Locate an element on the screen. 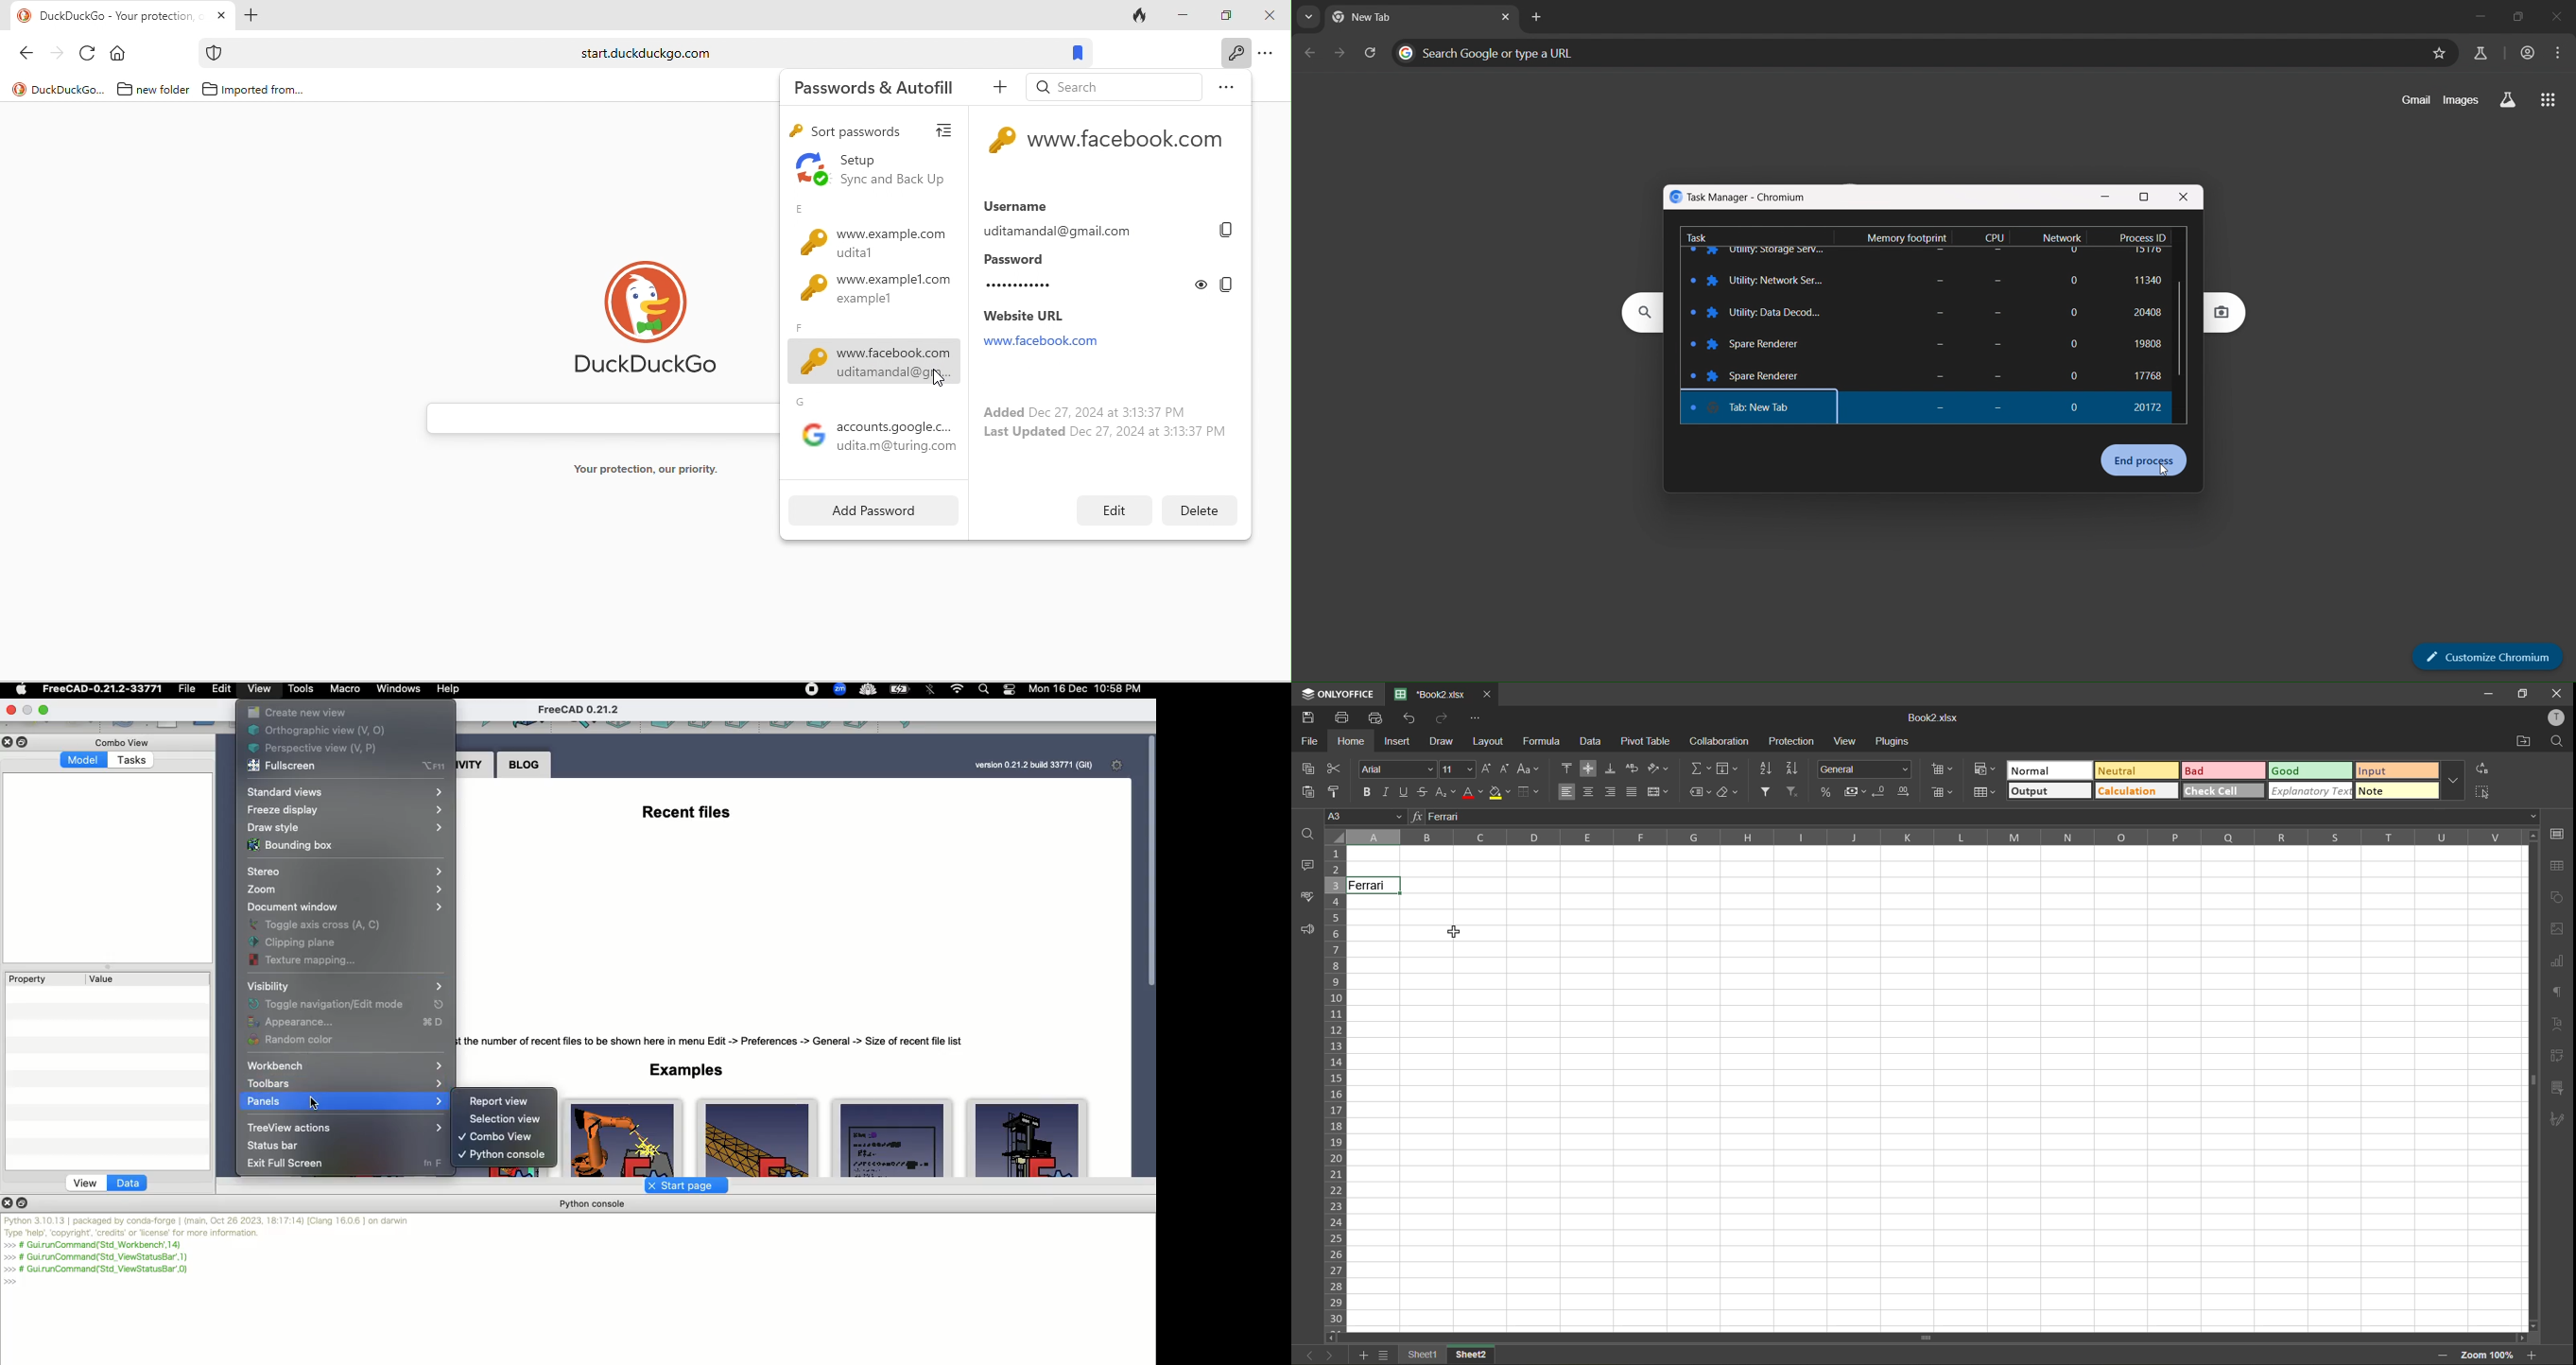 This screenshot has width=2576, height=1372. shapes is located at coordinates (2559, 896).